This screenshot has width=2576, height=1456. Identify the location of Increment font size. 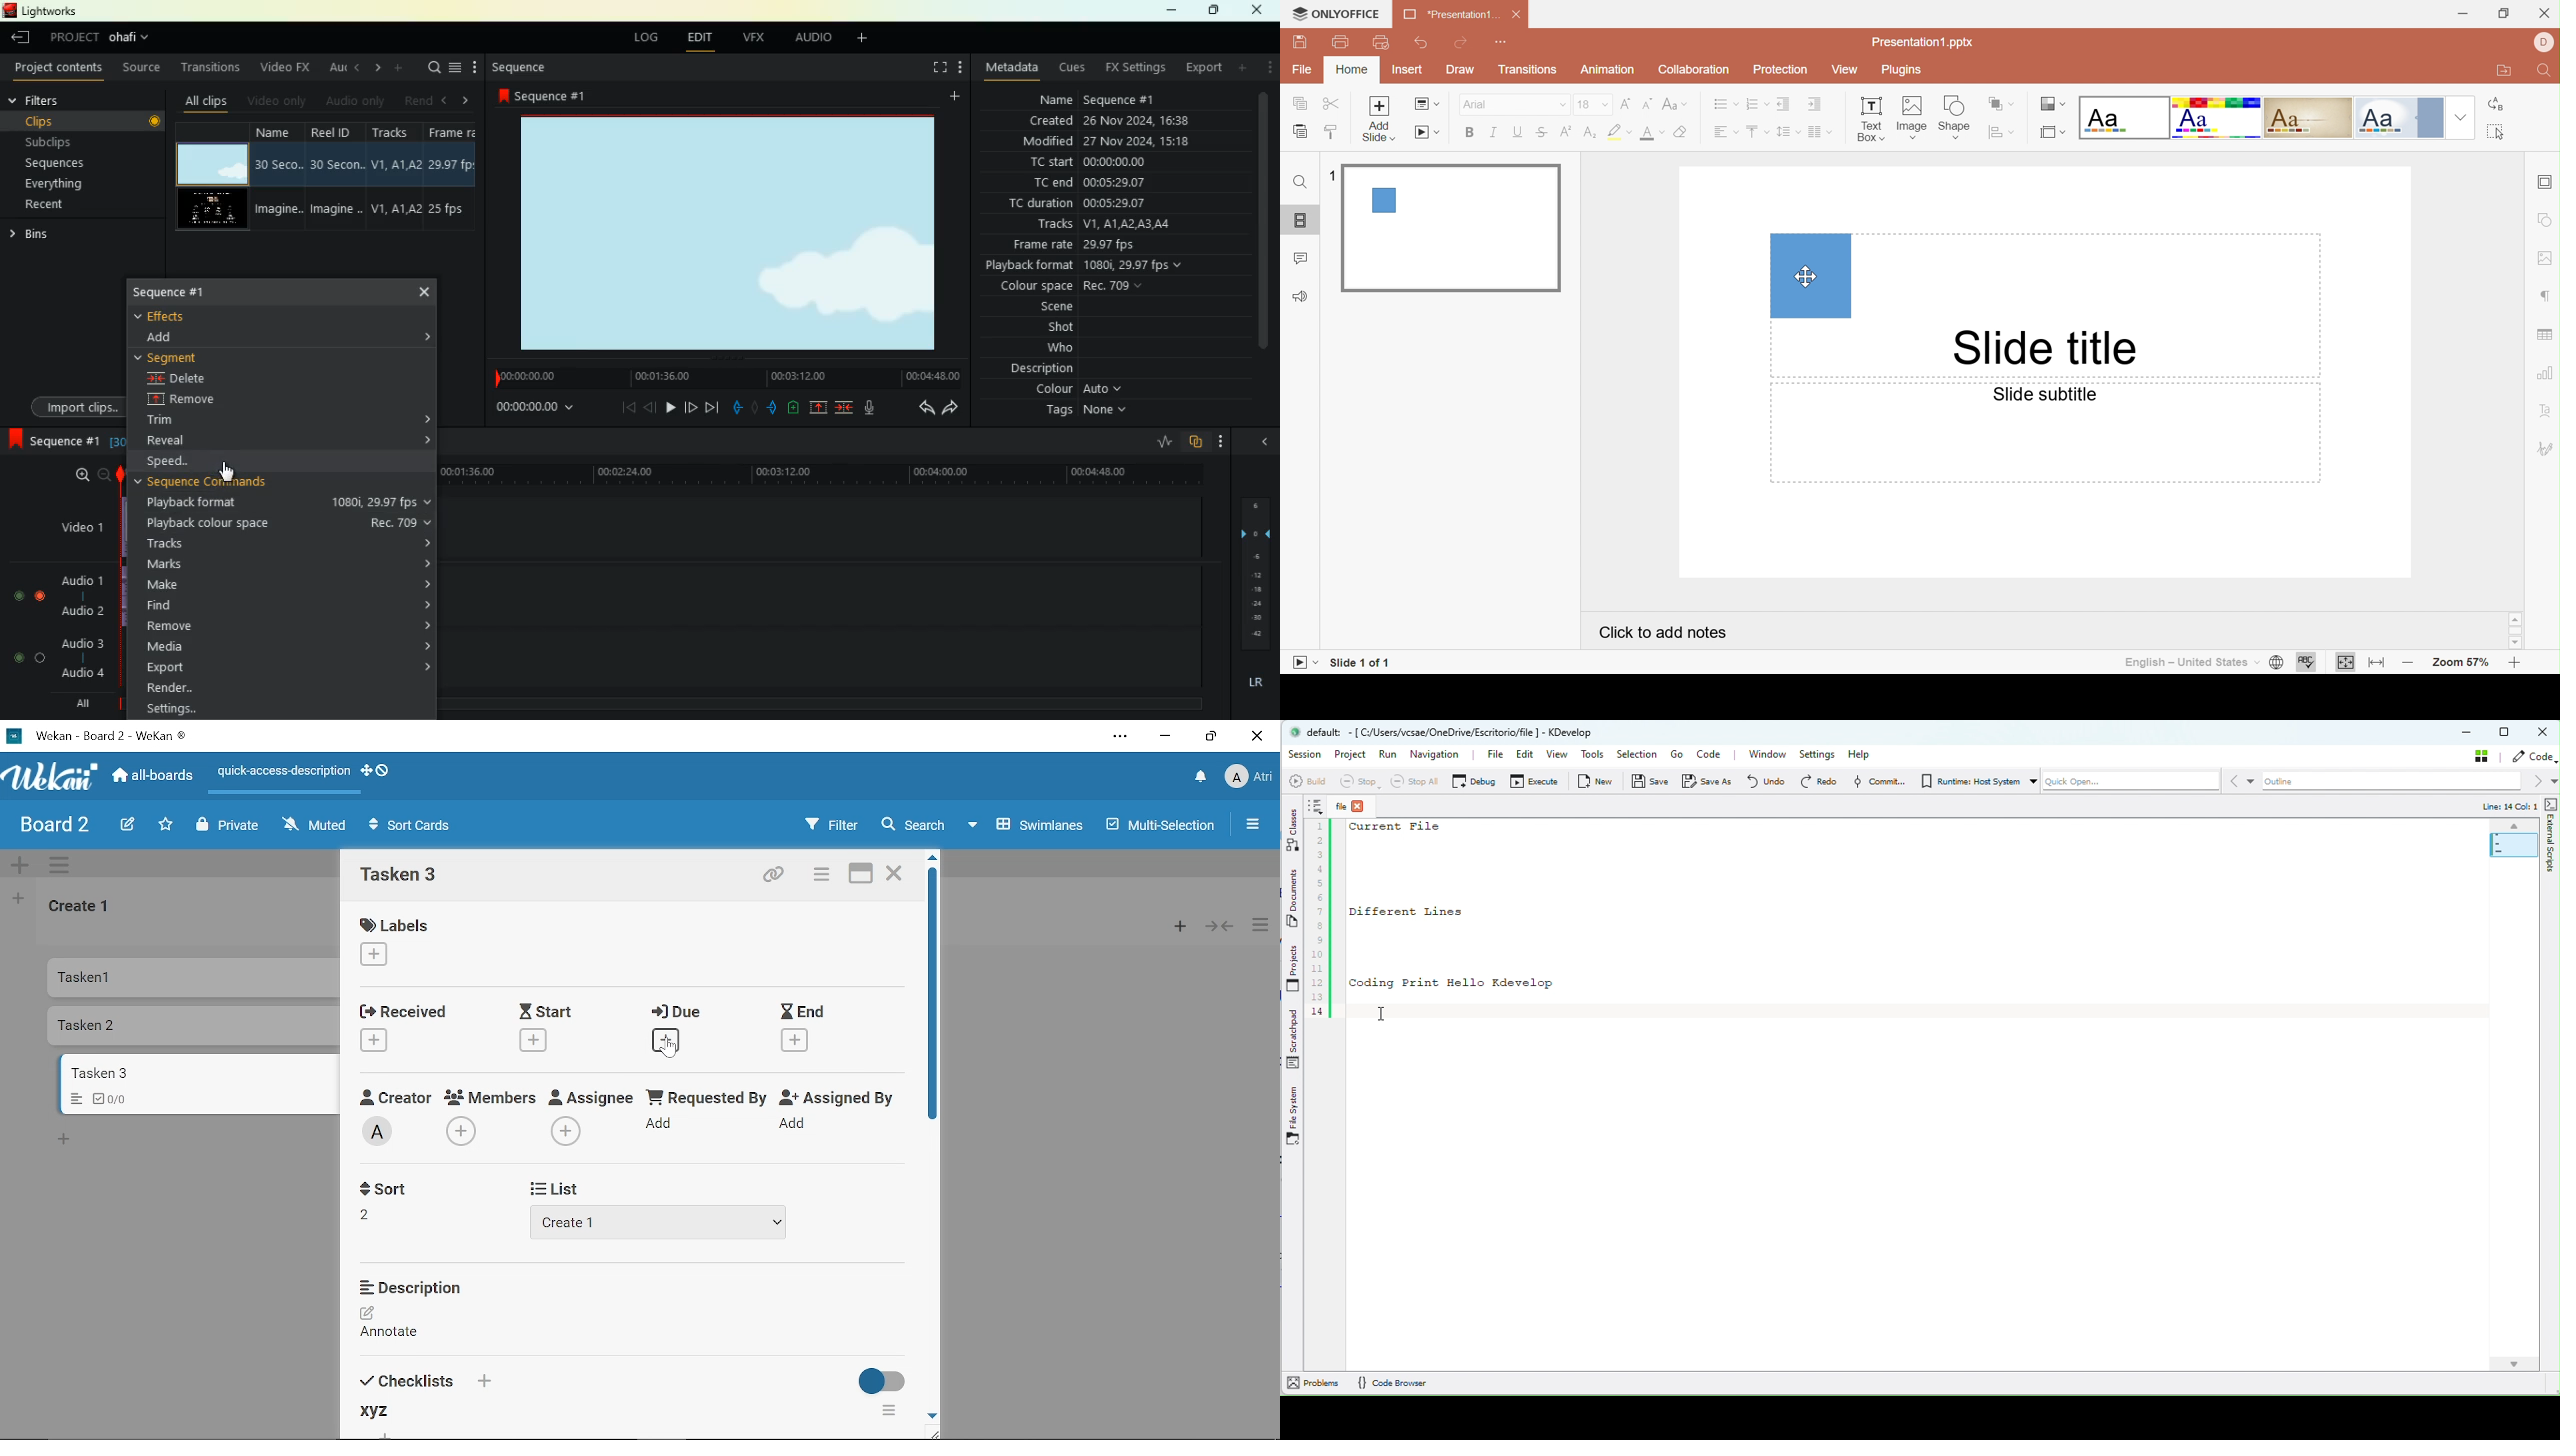
(1626, 106).